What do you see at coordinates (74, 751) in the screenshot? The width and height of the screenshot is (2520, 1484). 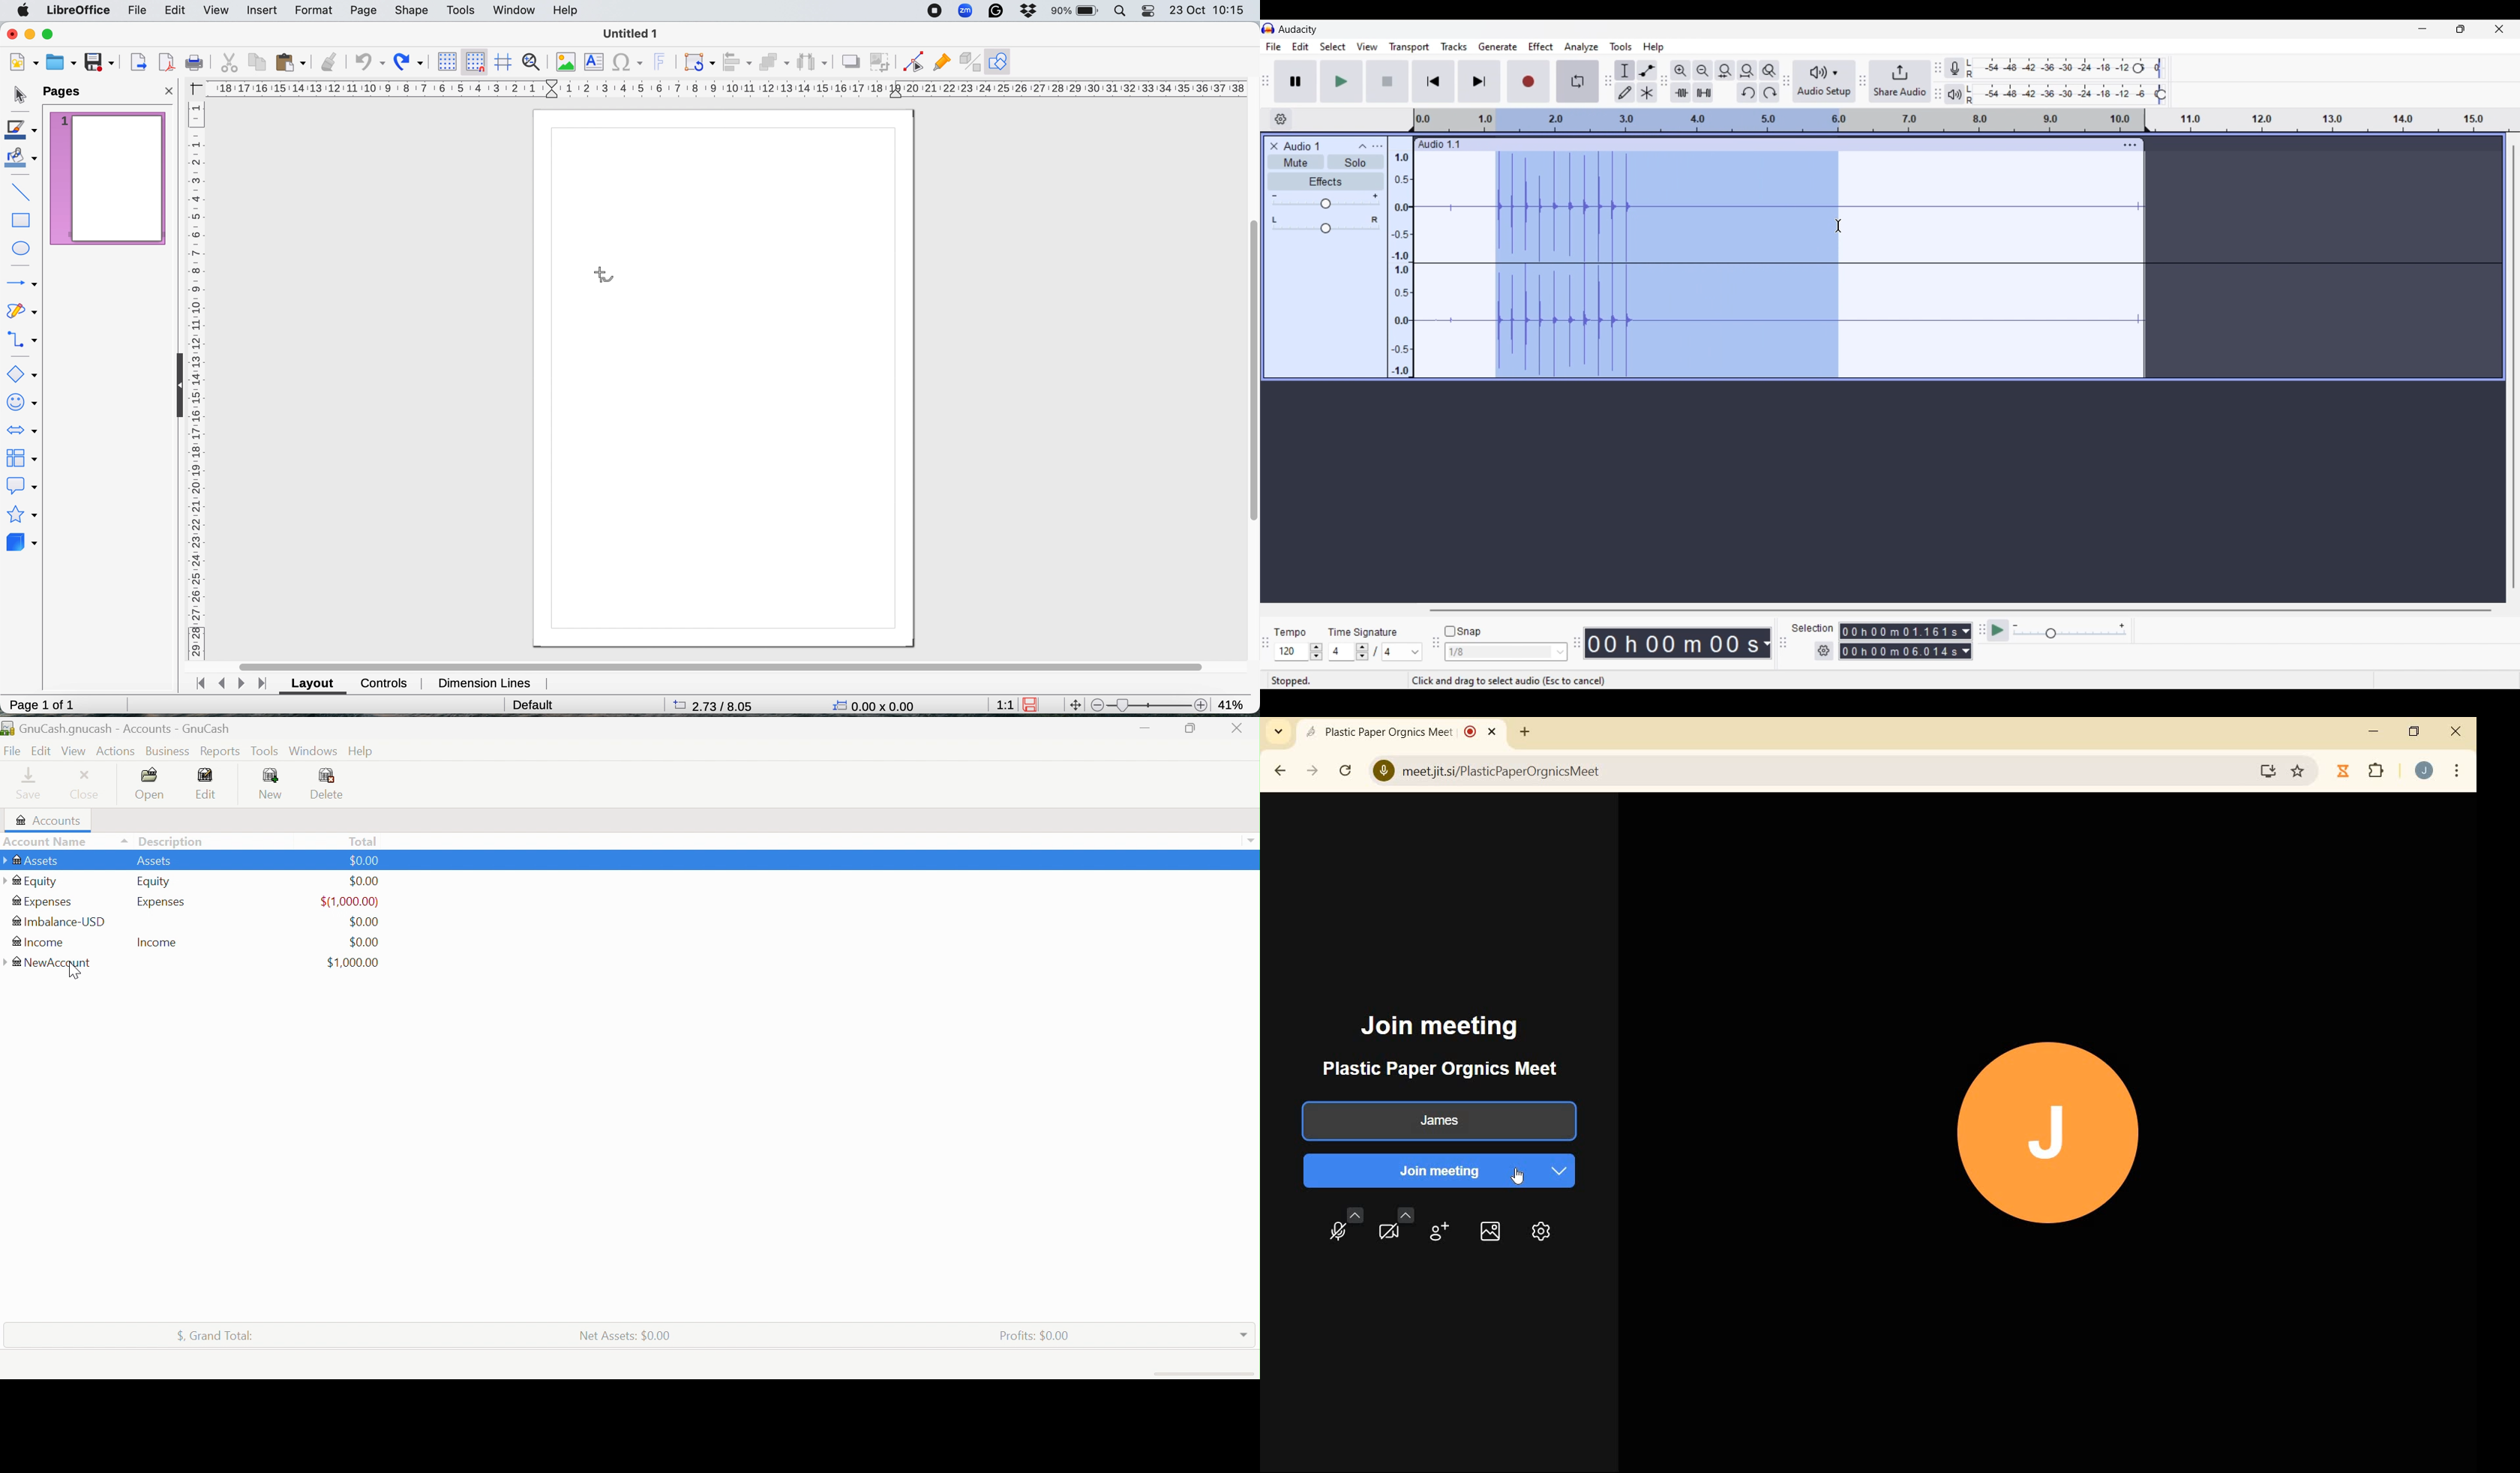 I see `View` at bounding box center [74, 751].